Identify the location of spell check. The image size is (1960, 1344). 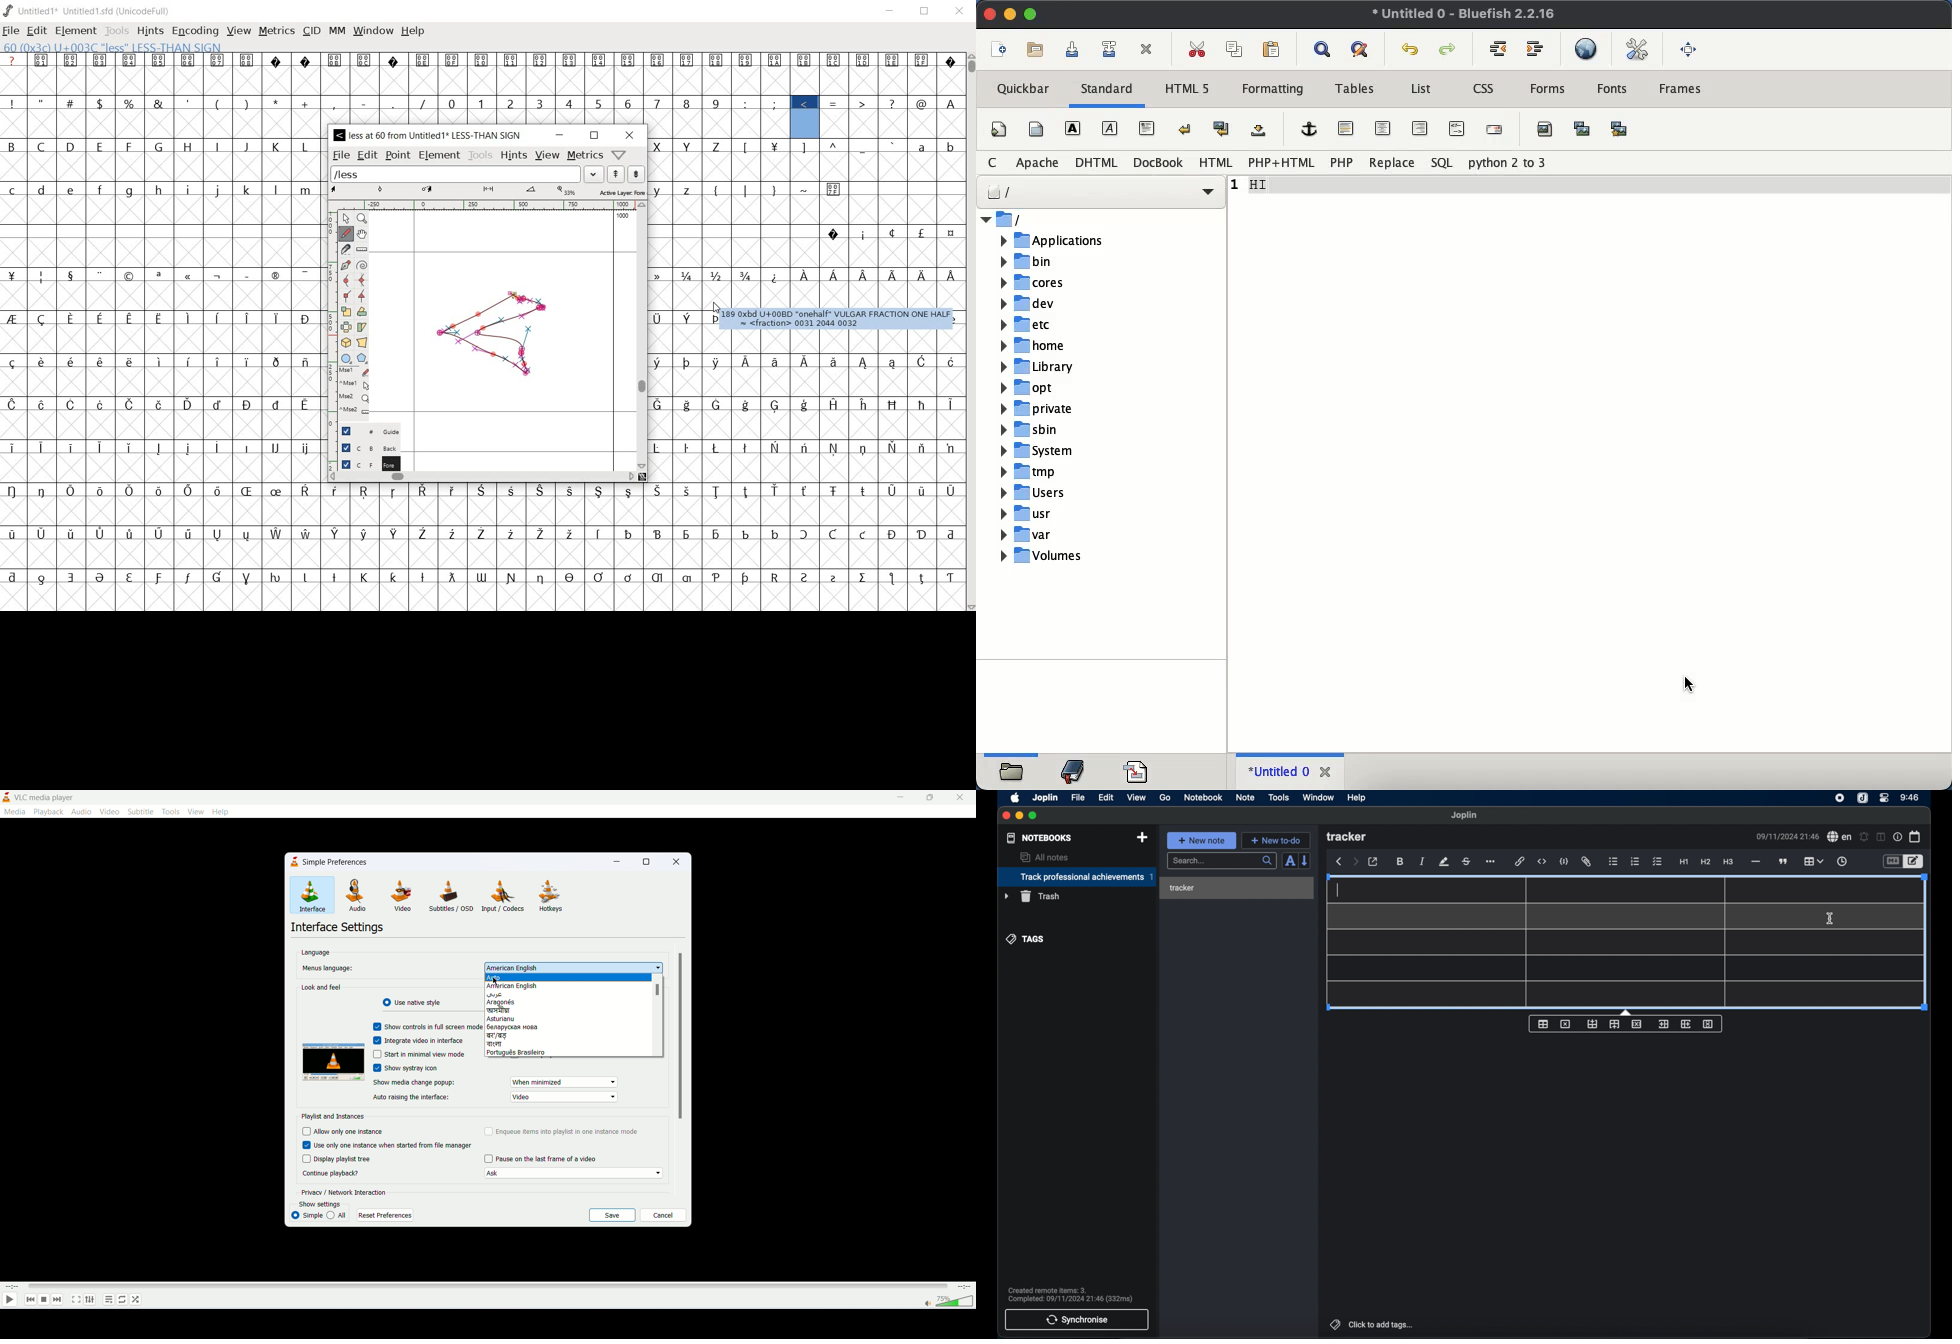
(1839, 837).